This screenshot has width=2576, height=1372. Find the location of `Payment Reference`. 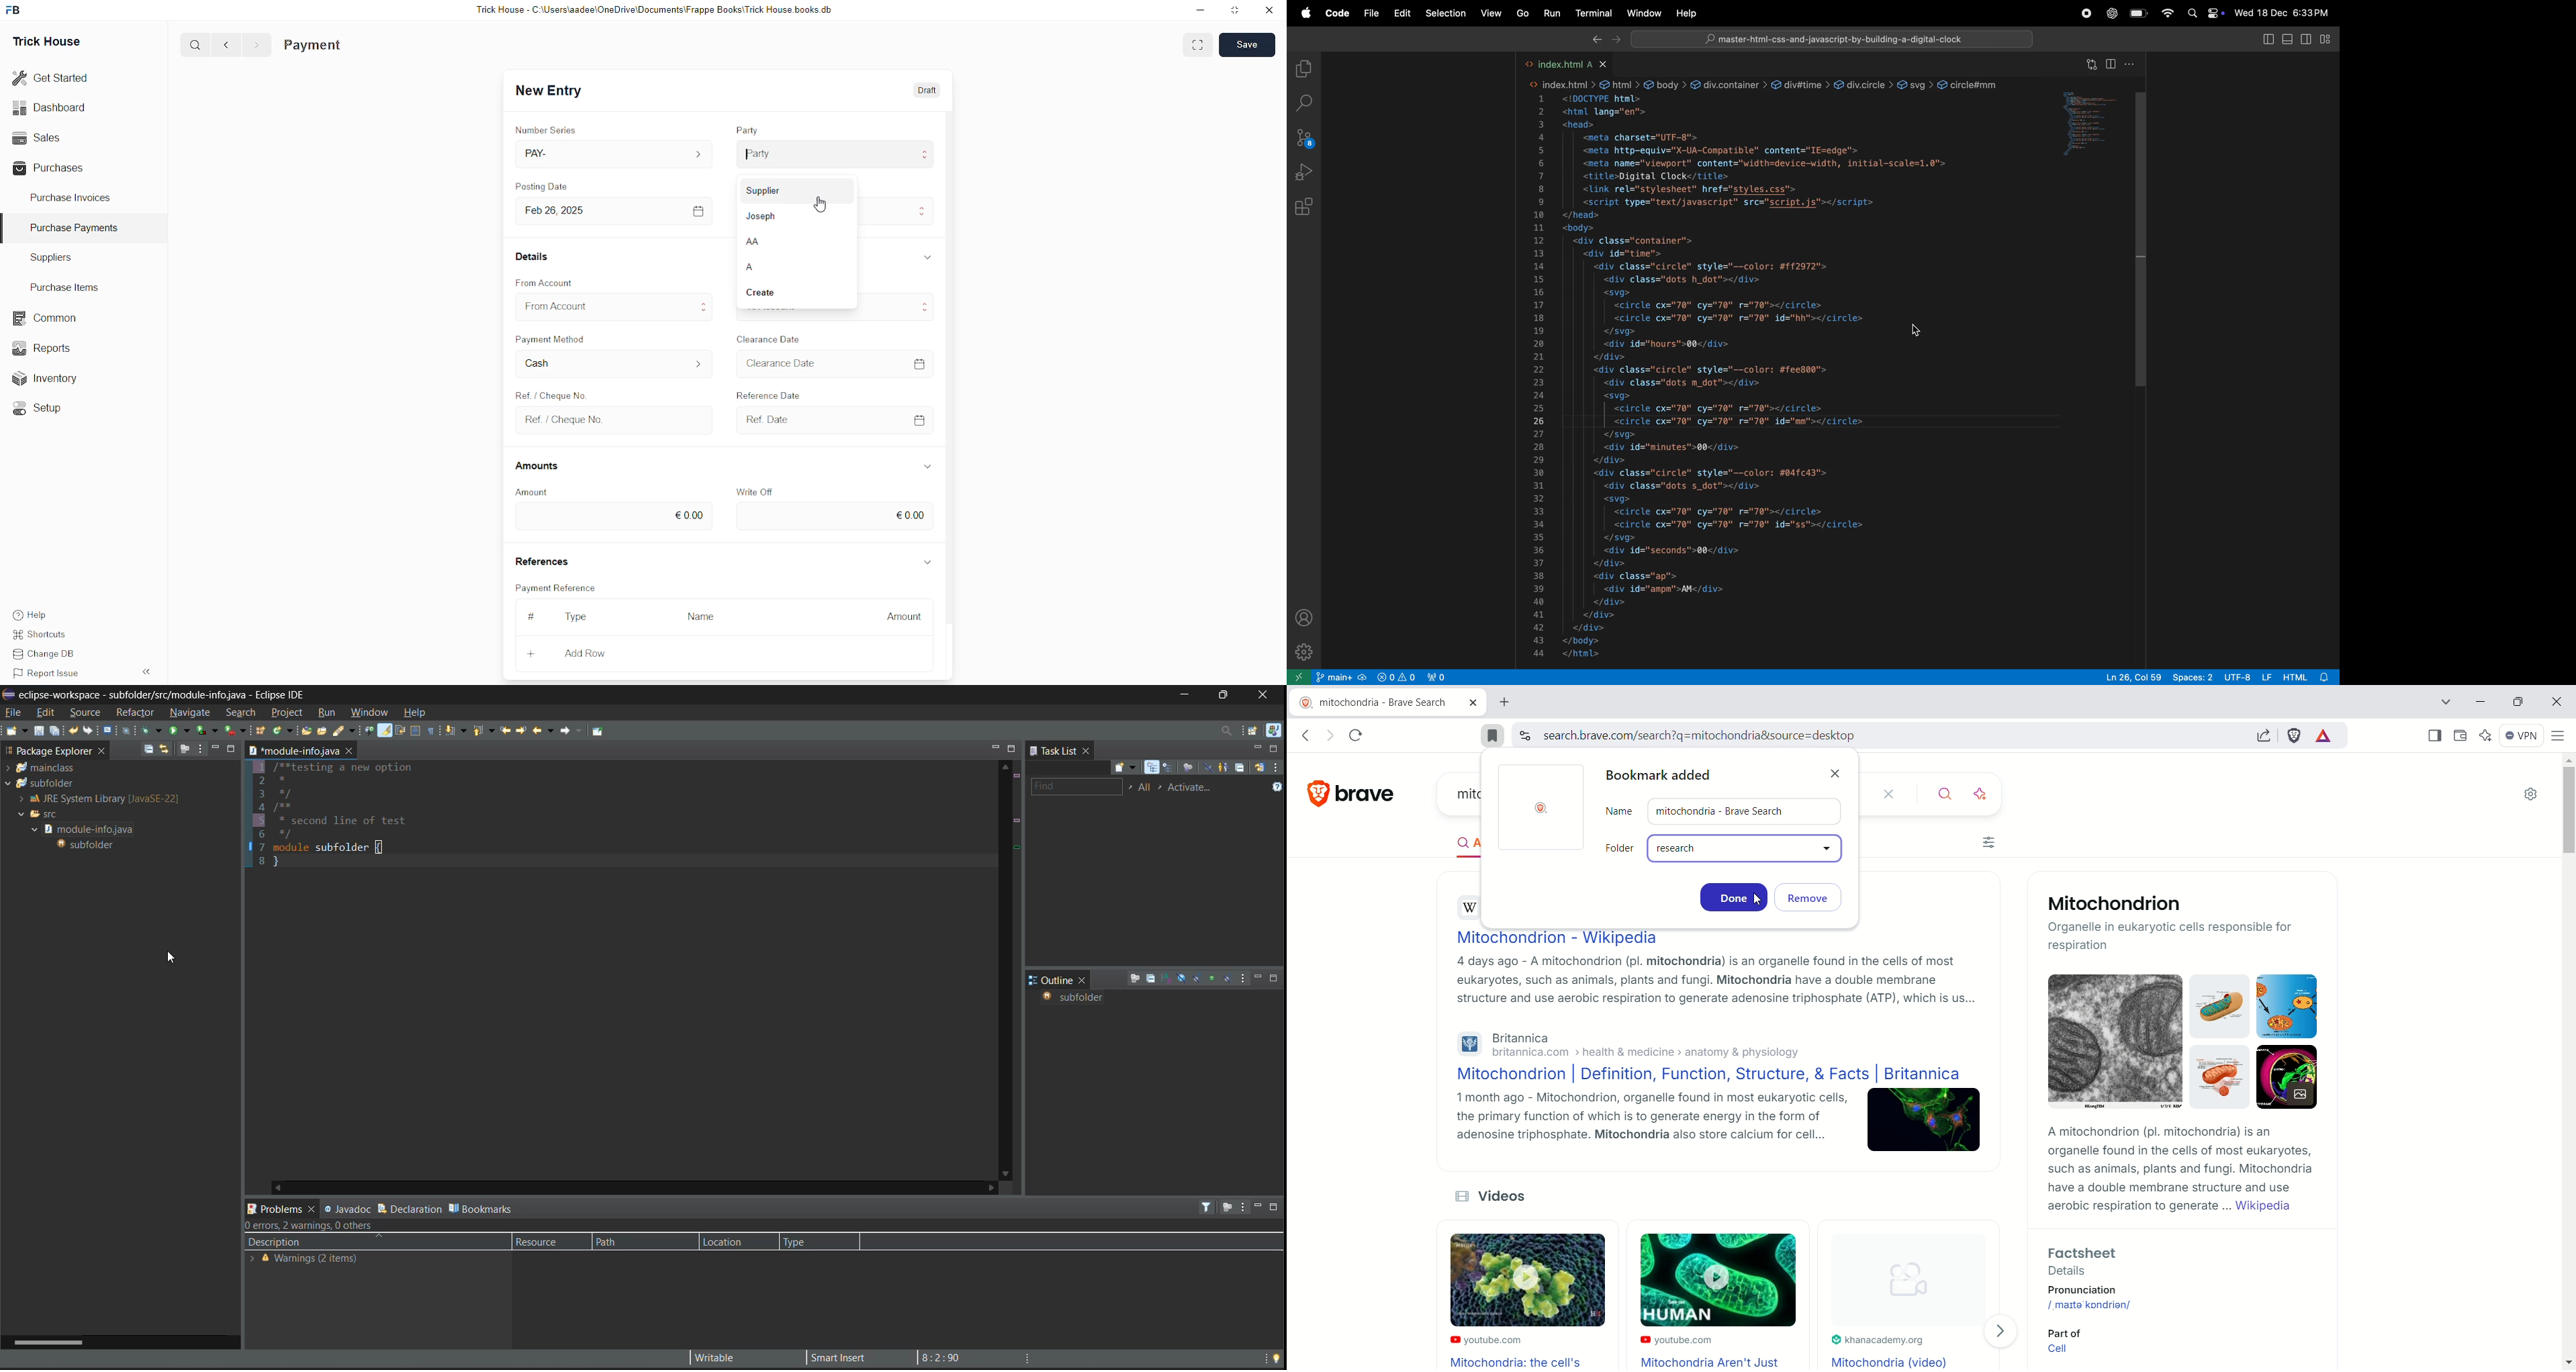

Payment Reference is located at coordinates (556, 587).